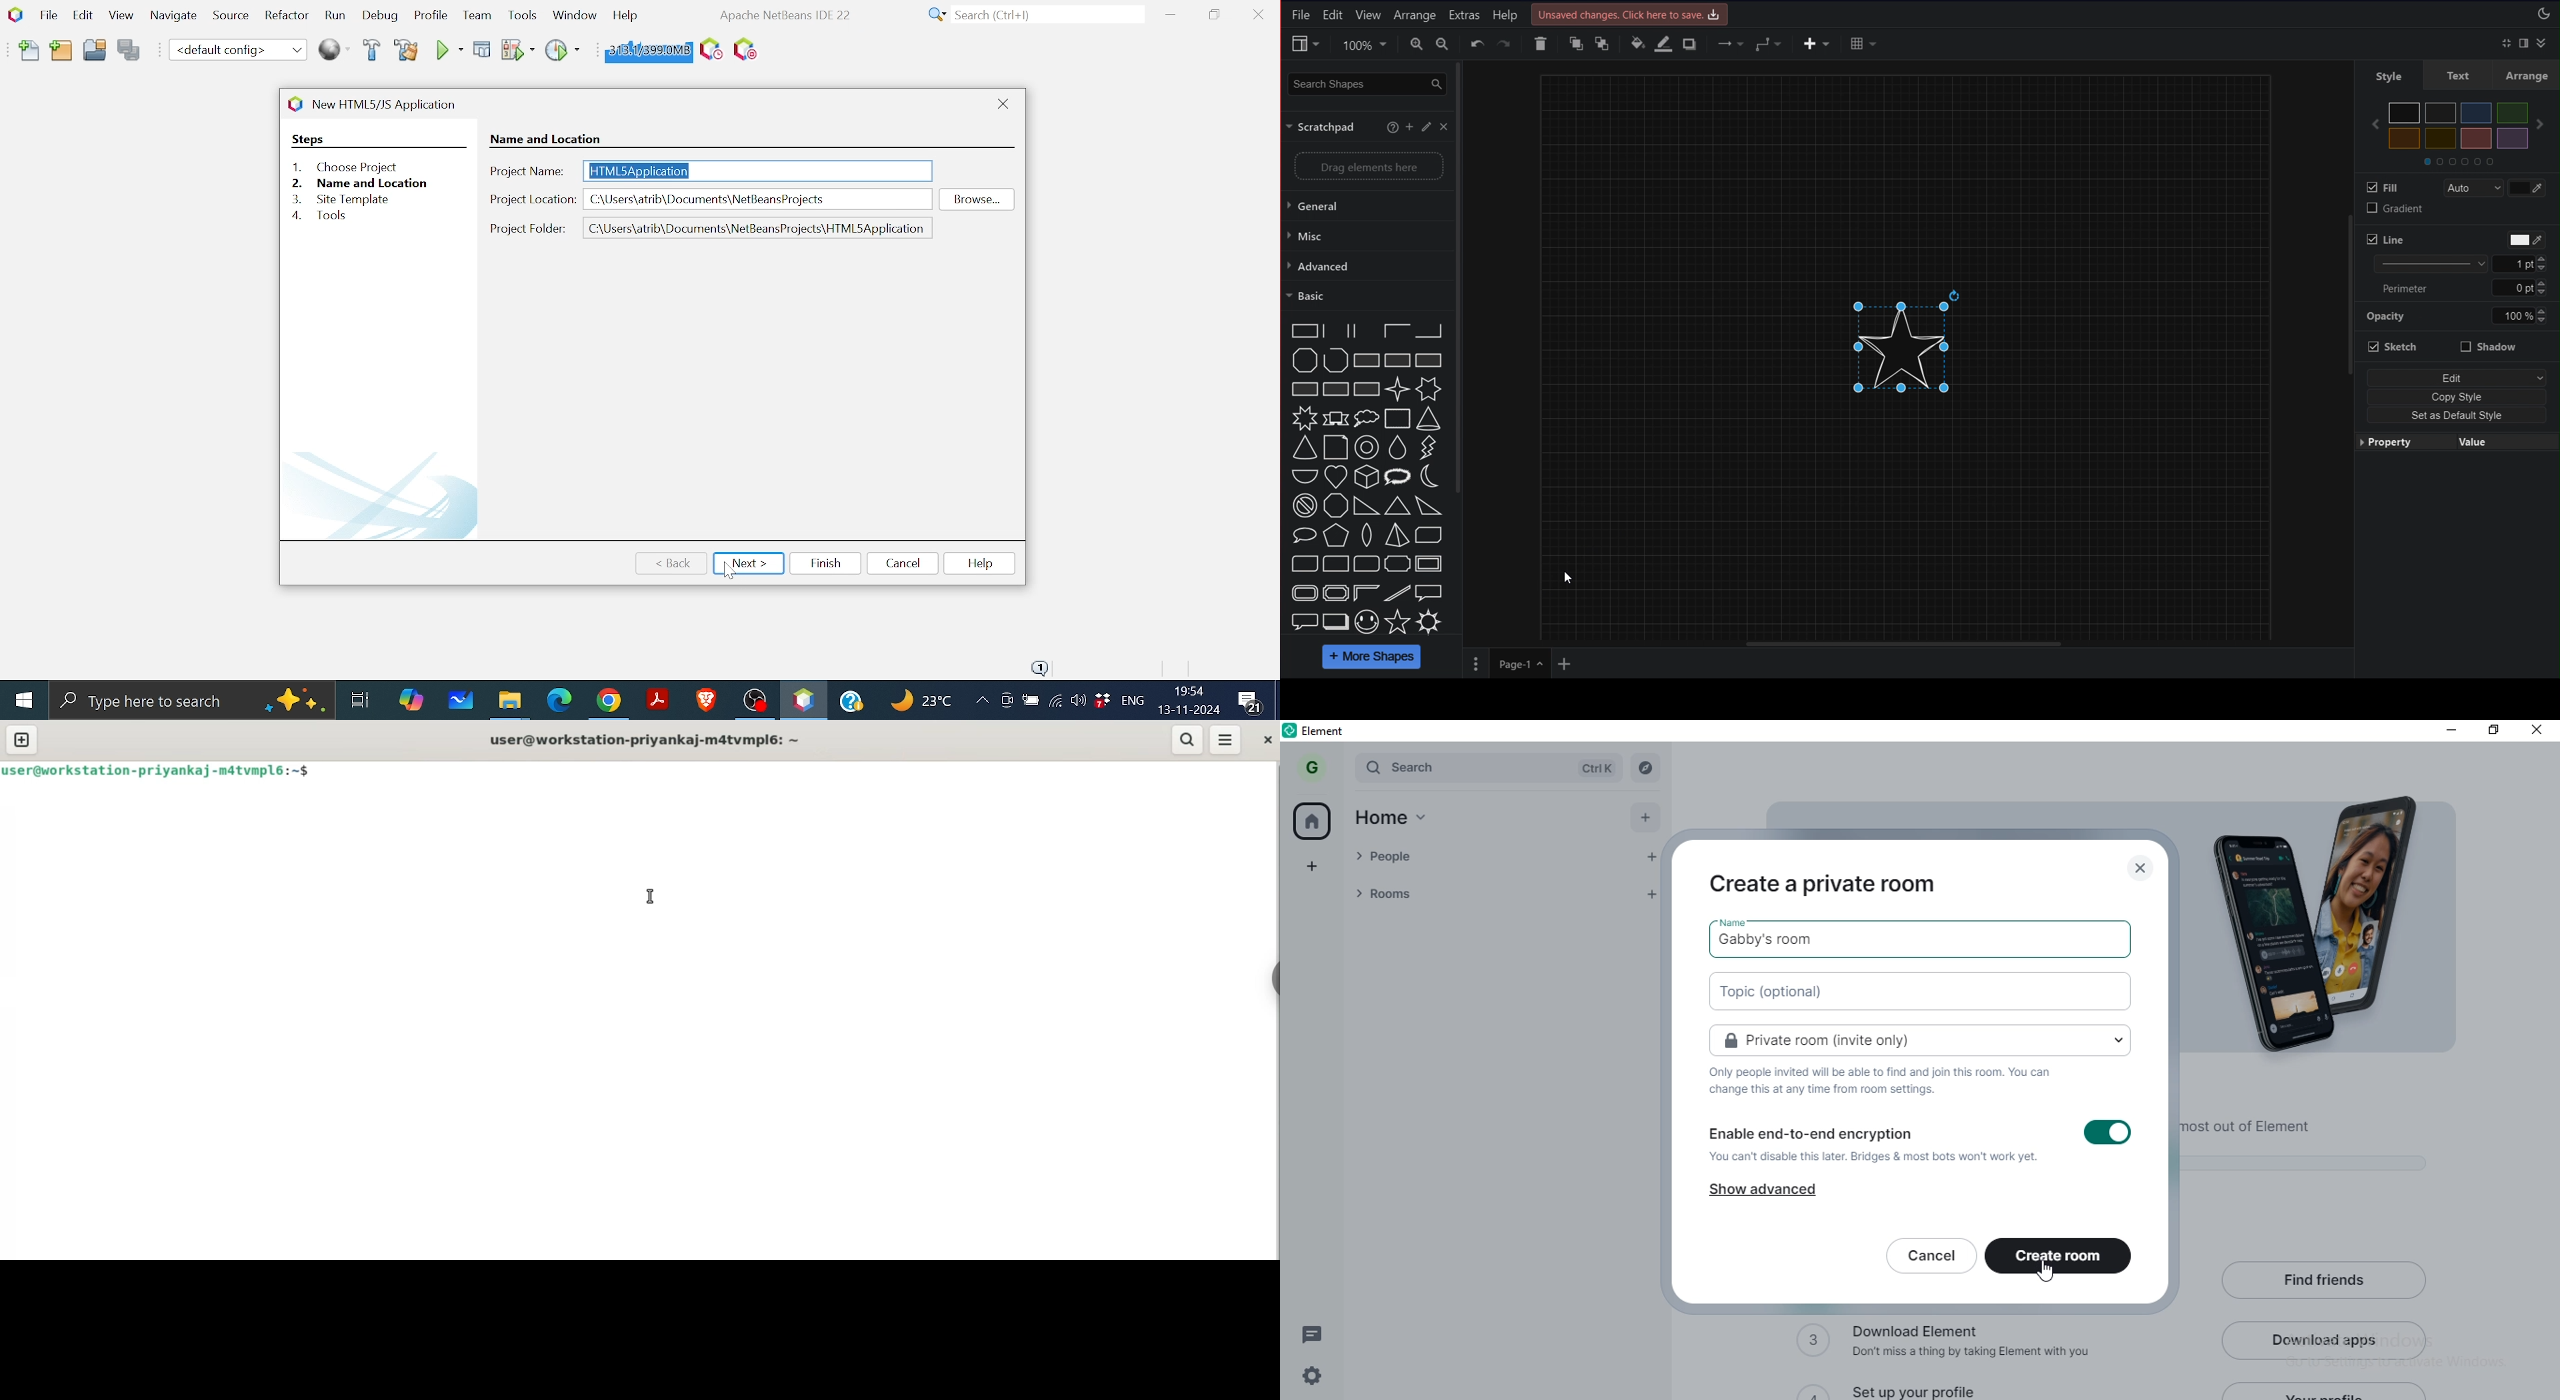 The width and height of the screenshot is (2576, 1400). What do you see at coordinates (824, 562) in the screenshot?
I see `Finish` at bounding box center [824, 562].